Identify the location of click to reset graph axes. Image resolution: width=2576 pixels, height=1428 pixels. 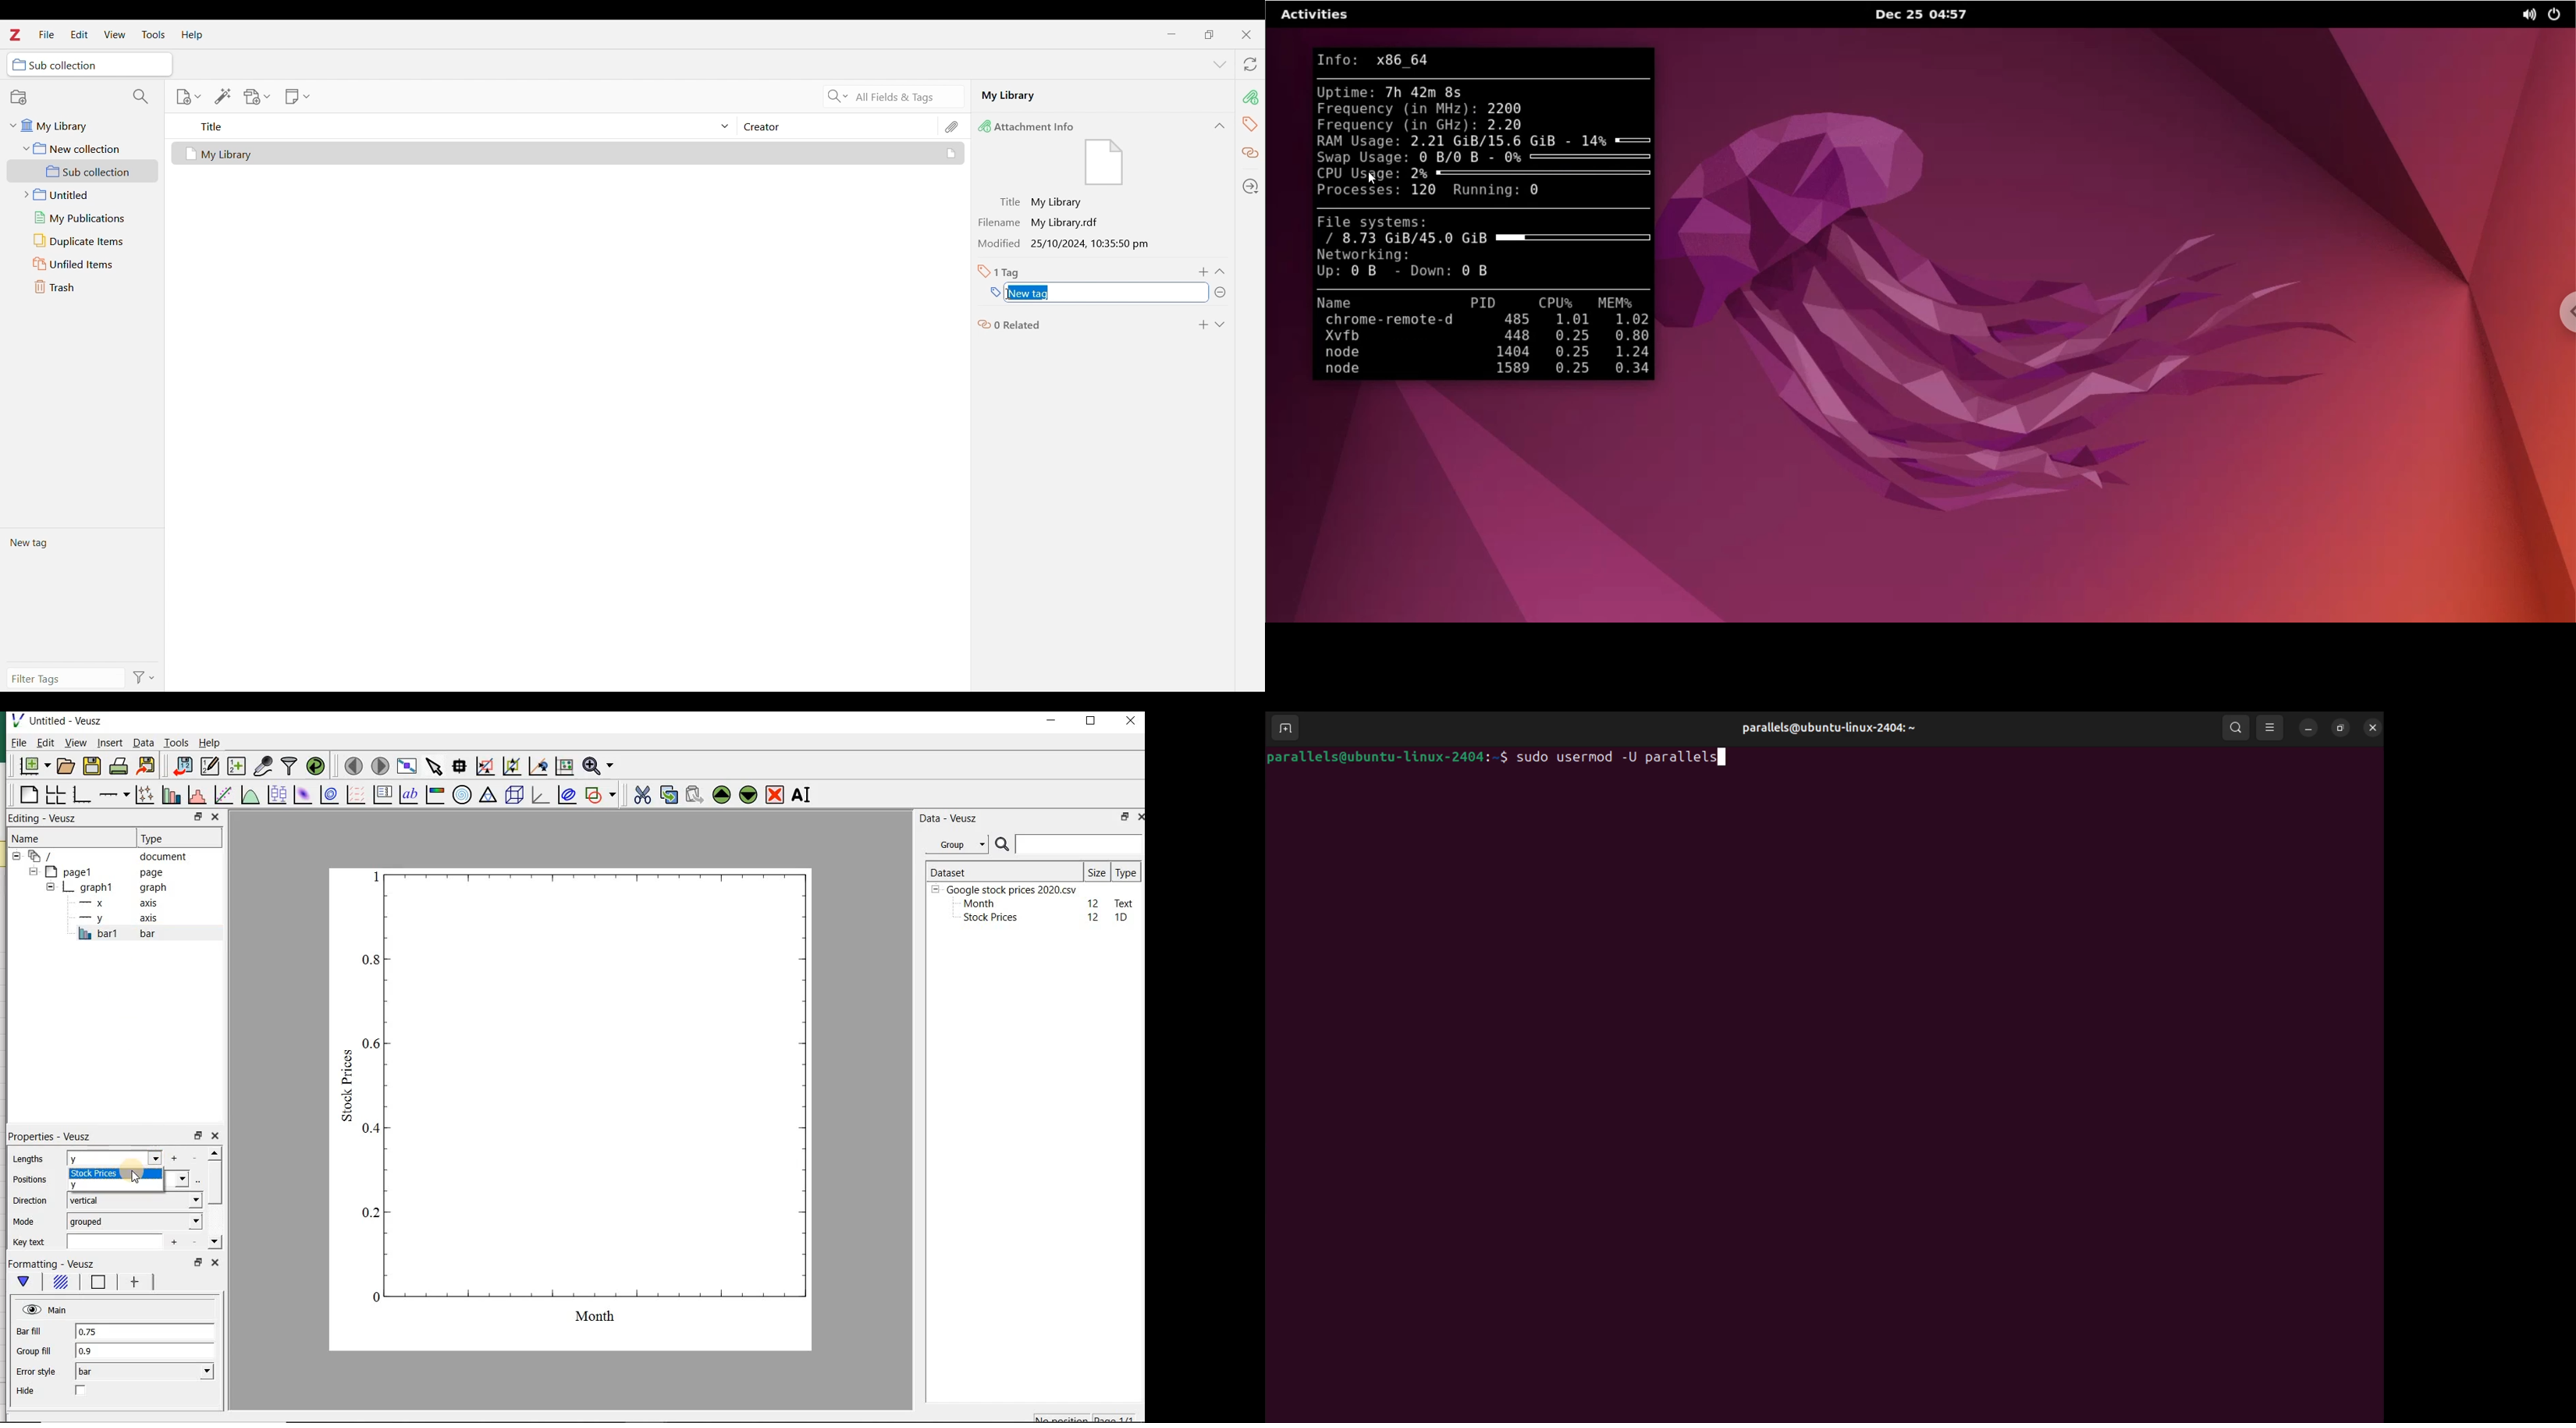
(563, 767).